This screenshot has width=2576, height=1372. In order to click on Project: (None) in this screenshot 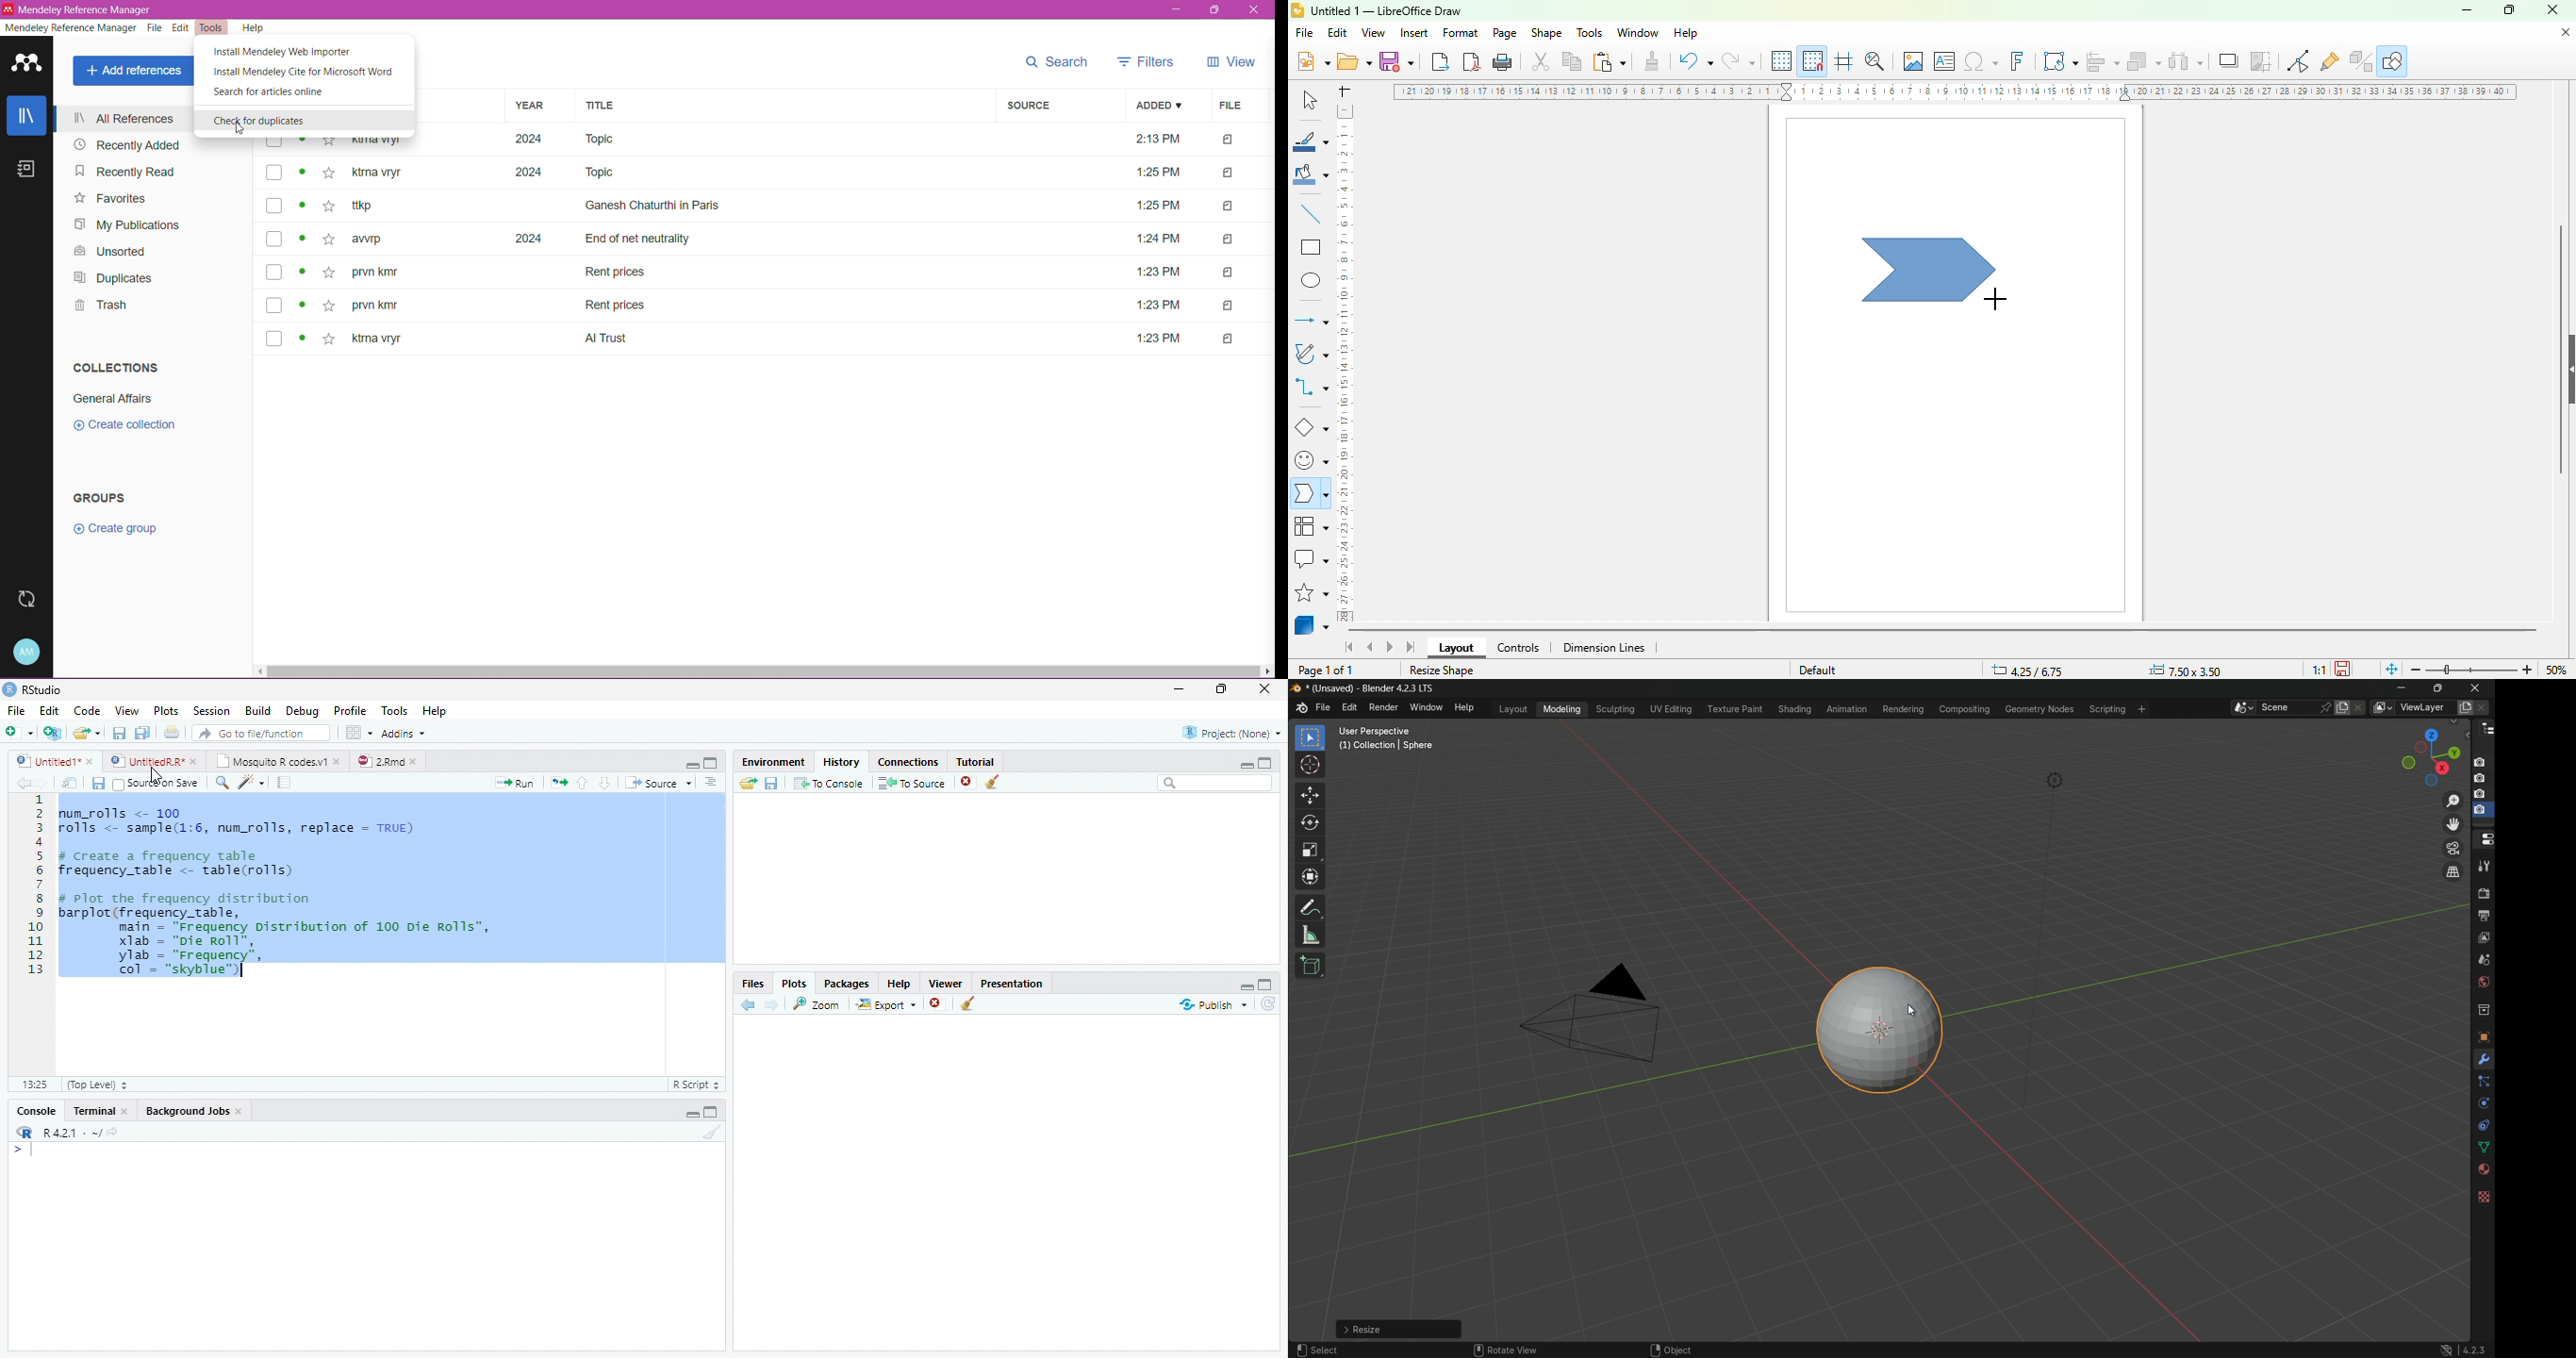, I will do `click(1230, 731)`.